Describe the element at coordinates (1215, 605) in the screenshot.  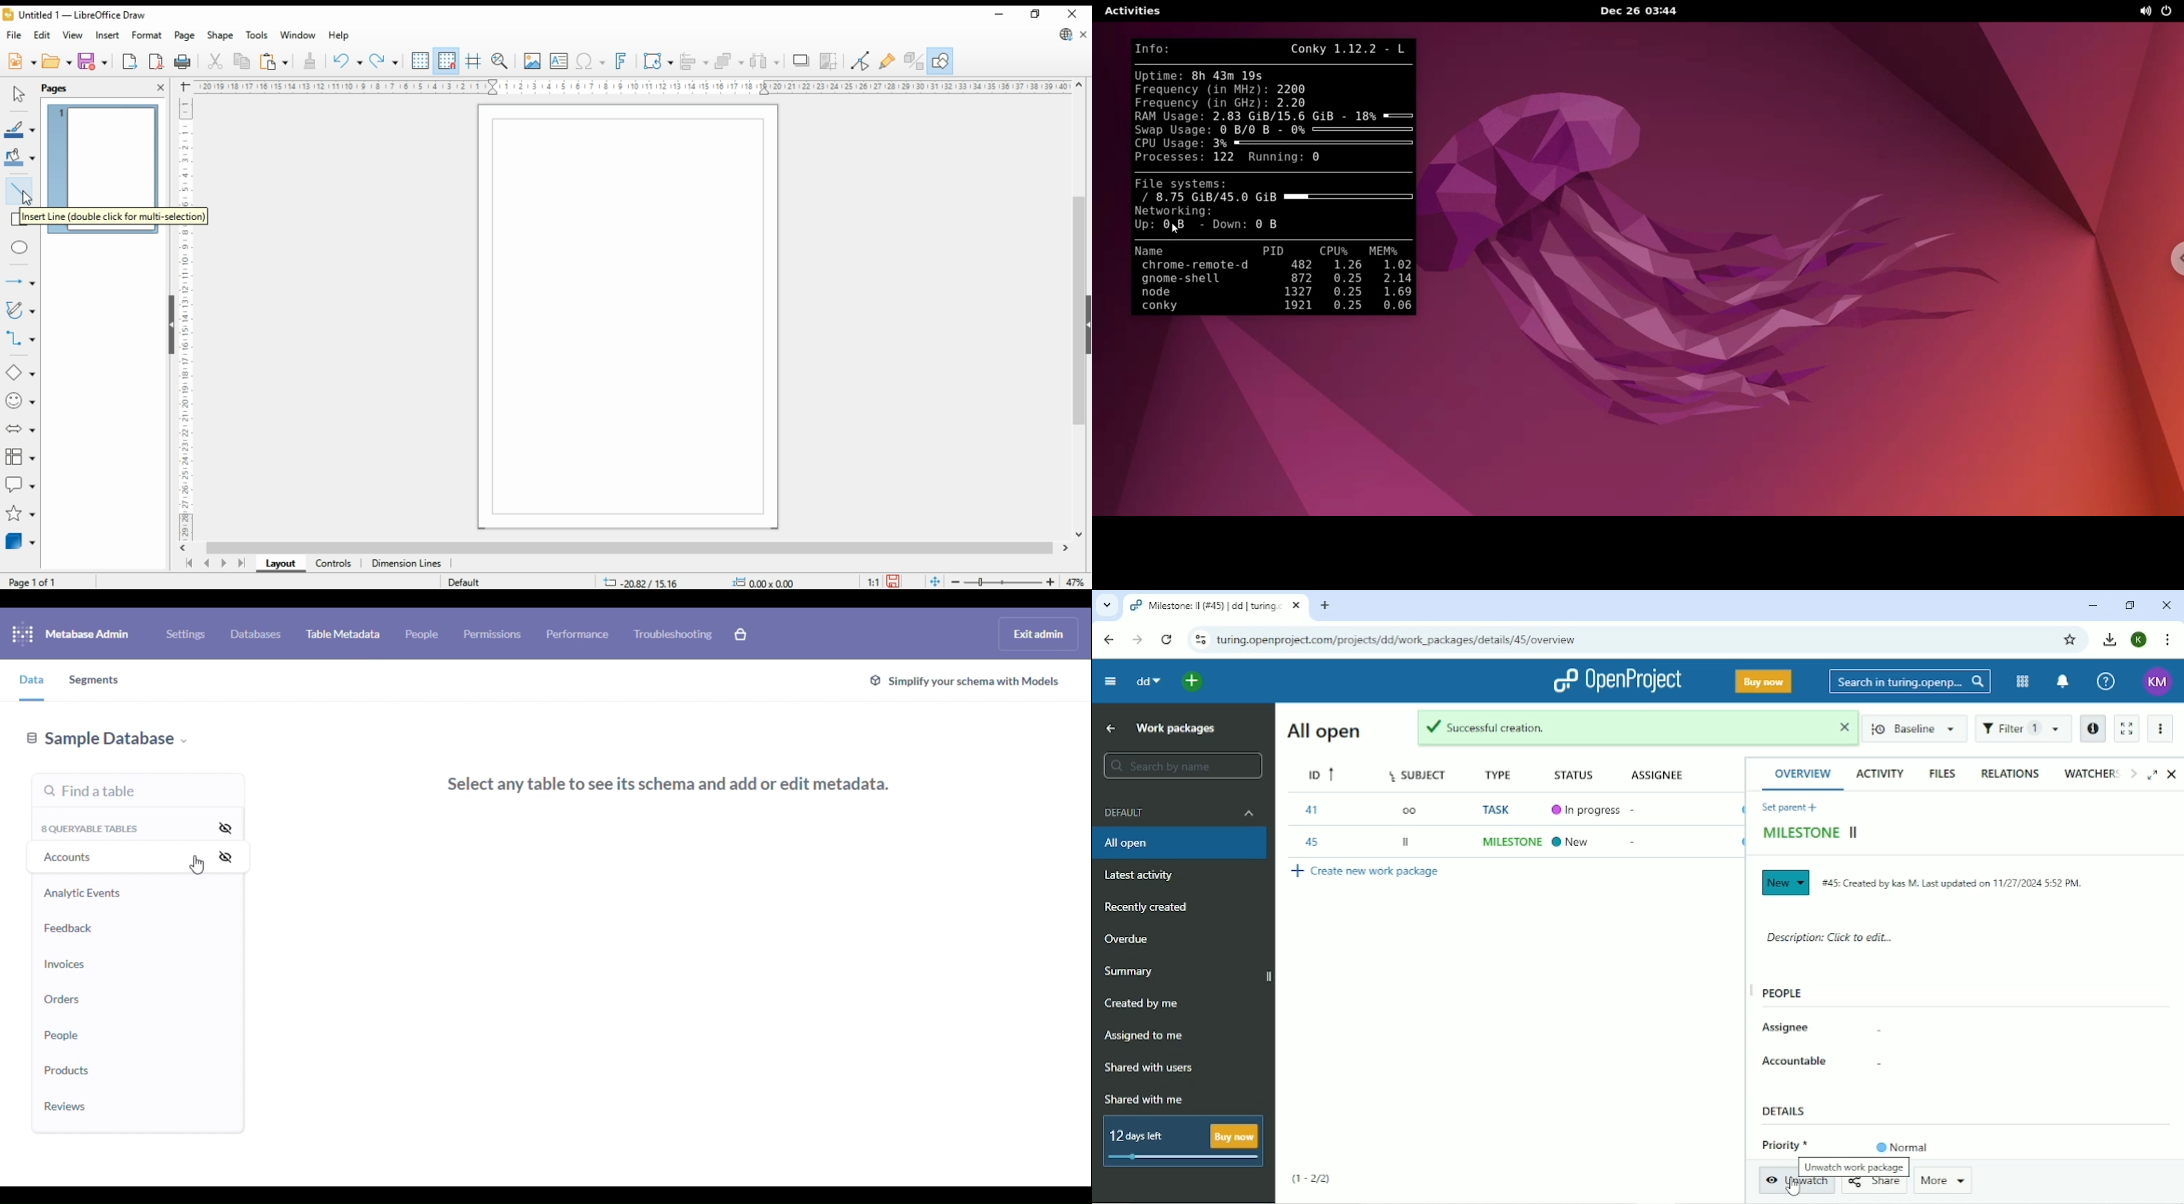
I see `Current tab` at that location.